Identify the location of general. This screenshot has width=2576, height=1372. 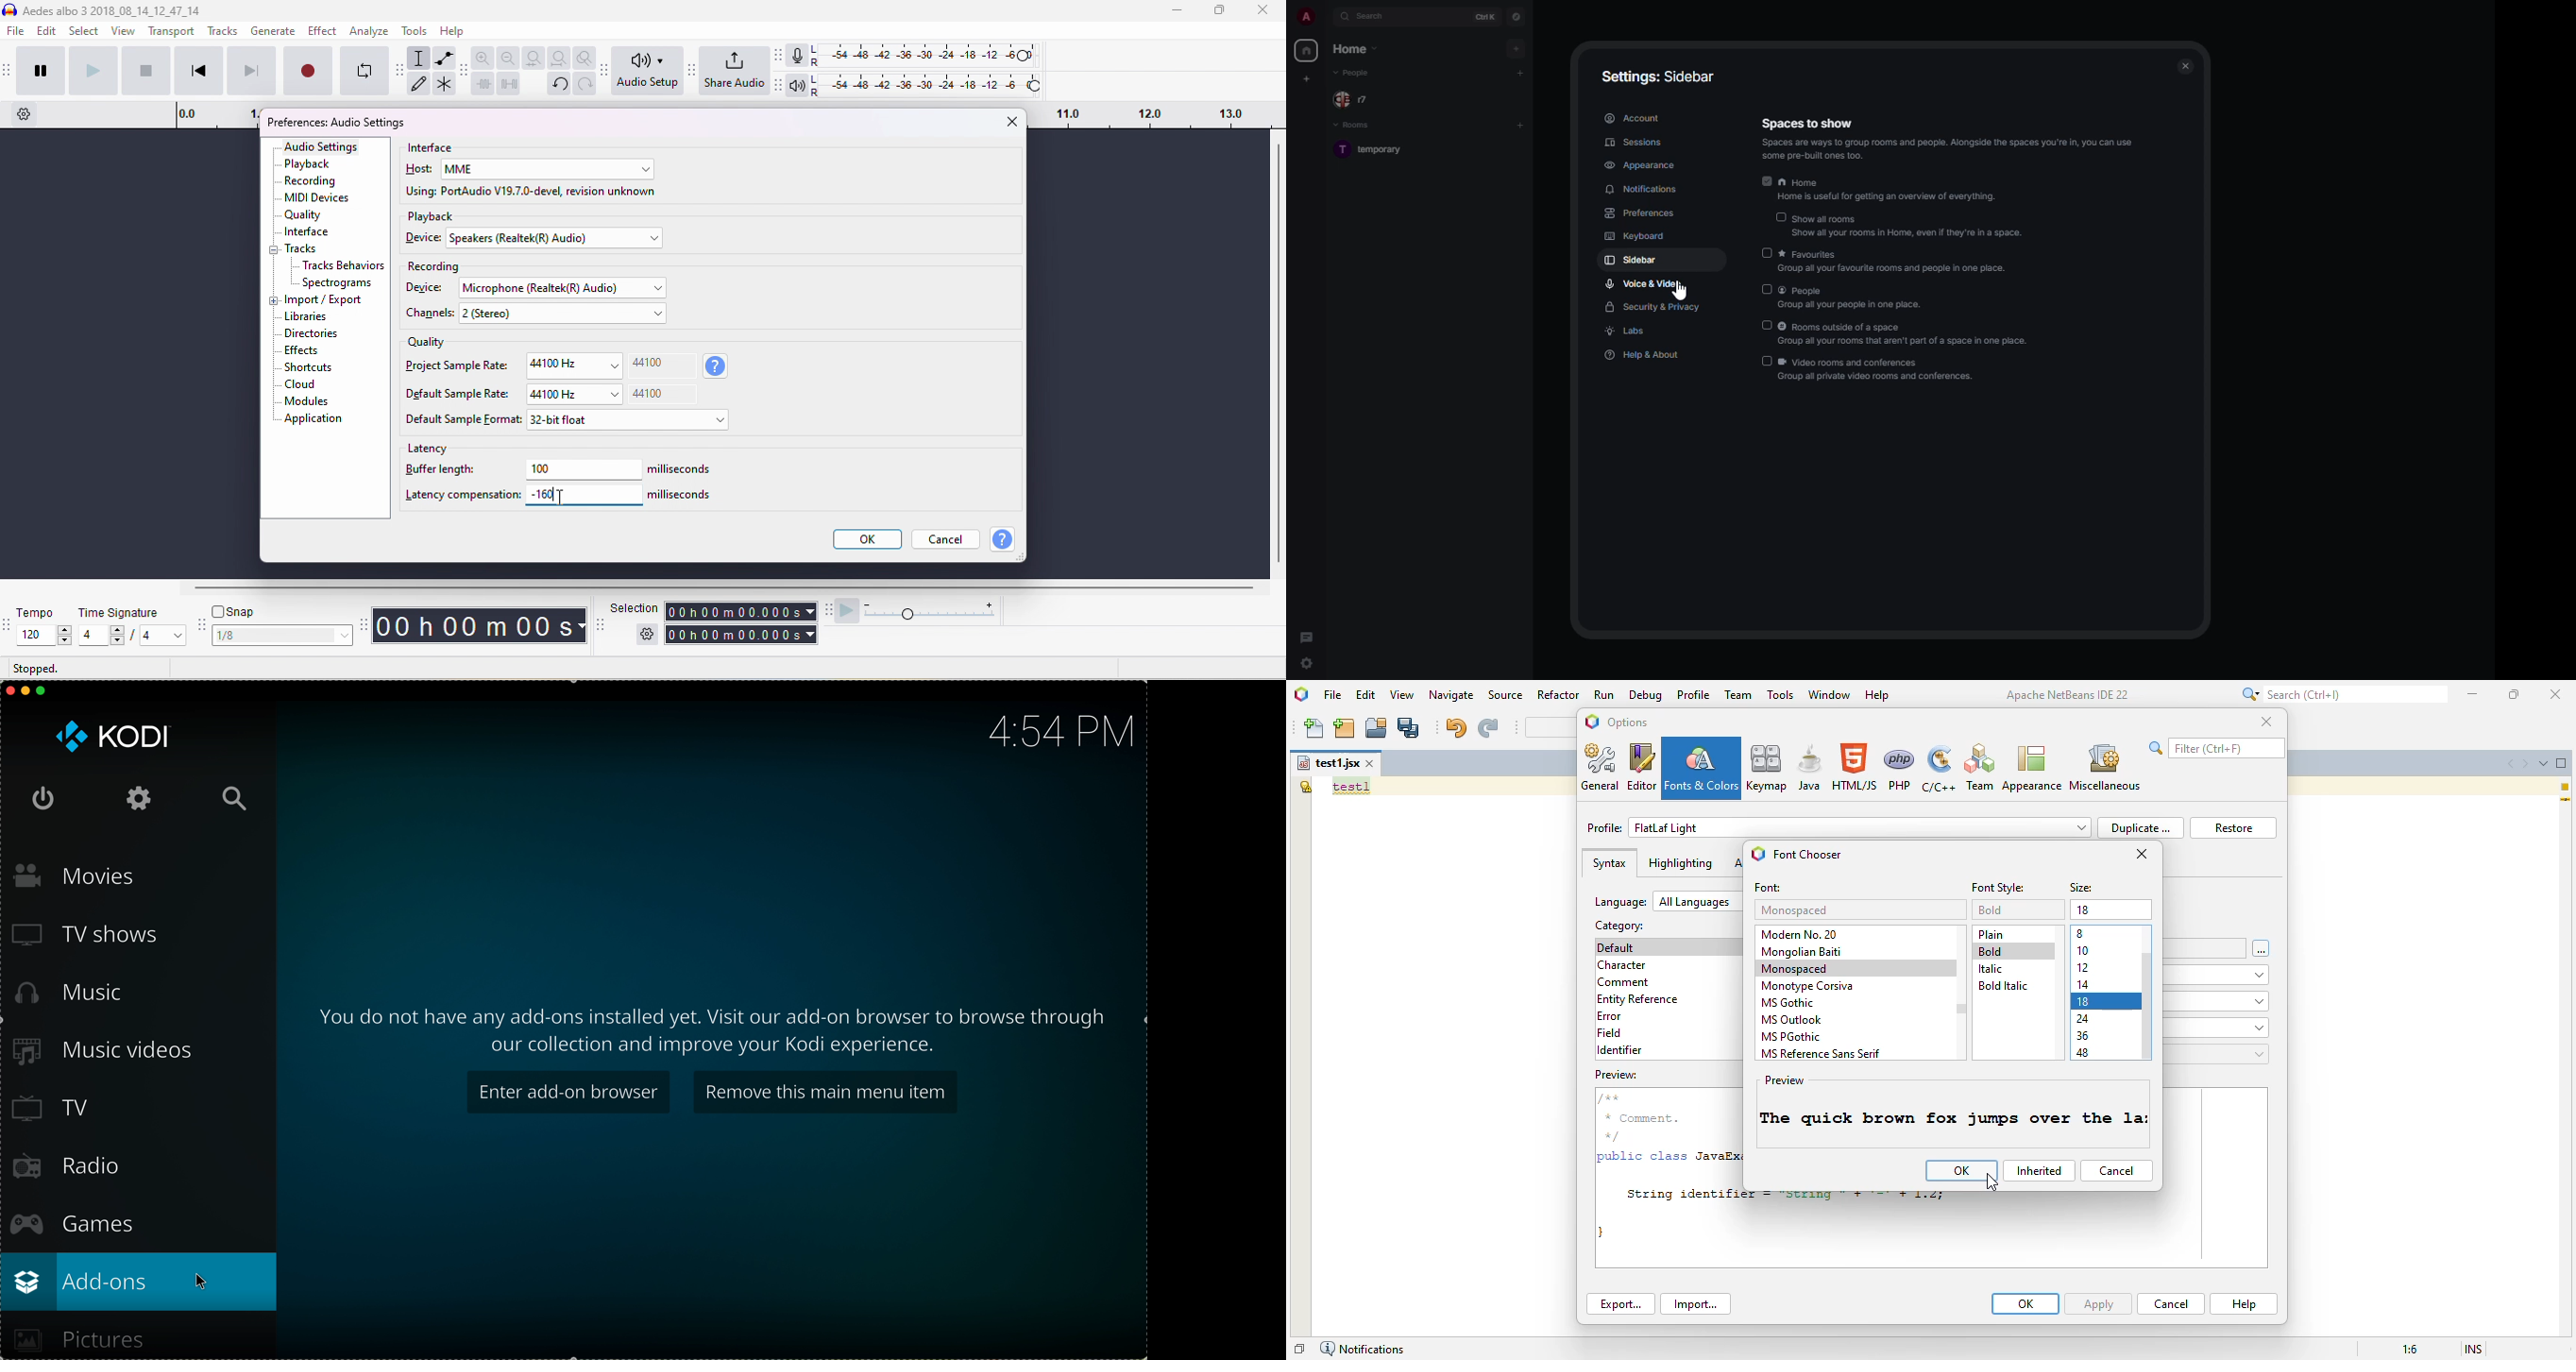
(1602, 768).